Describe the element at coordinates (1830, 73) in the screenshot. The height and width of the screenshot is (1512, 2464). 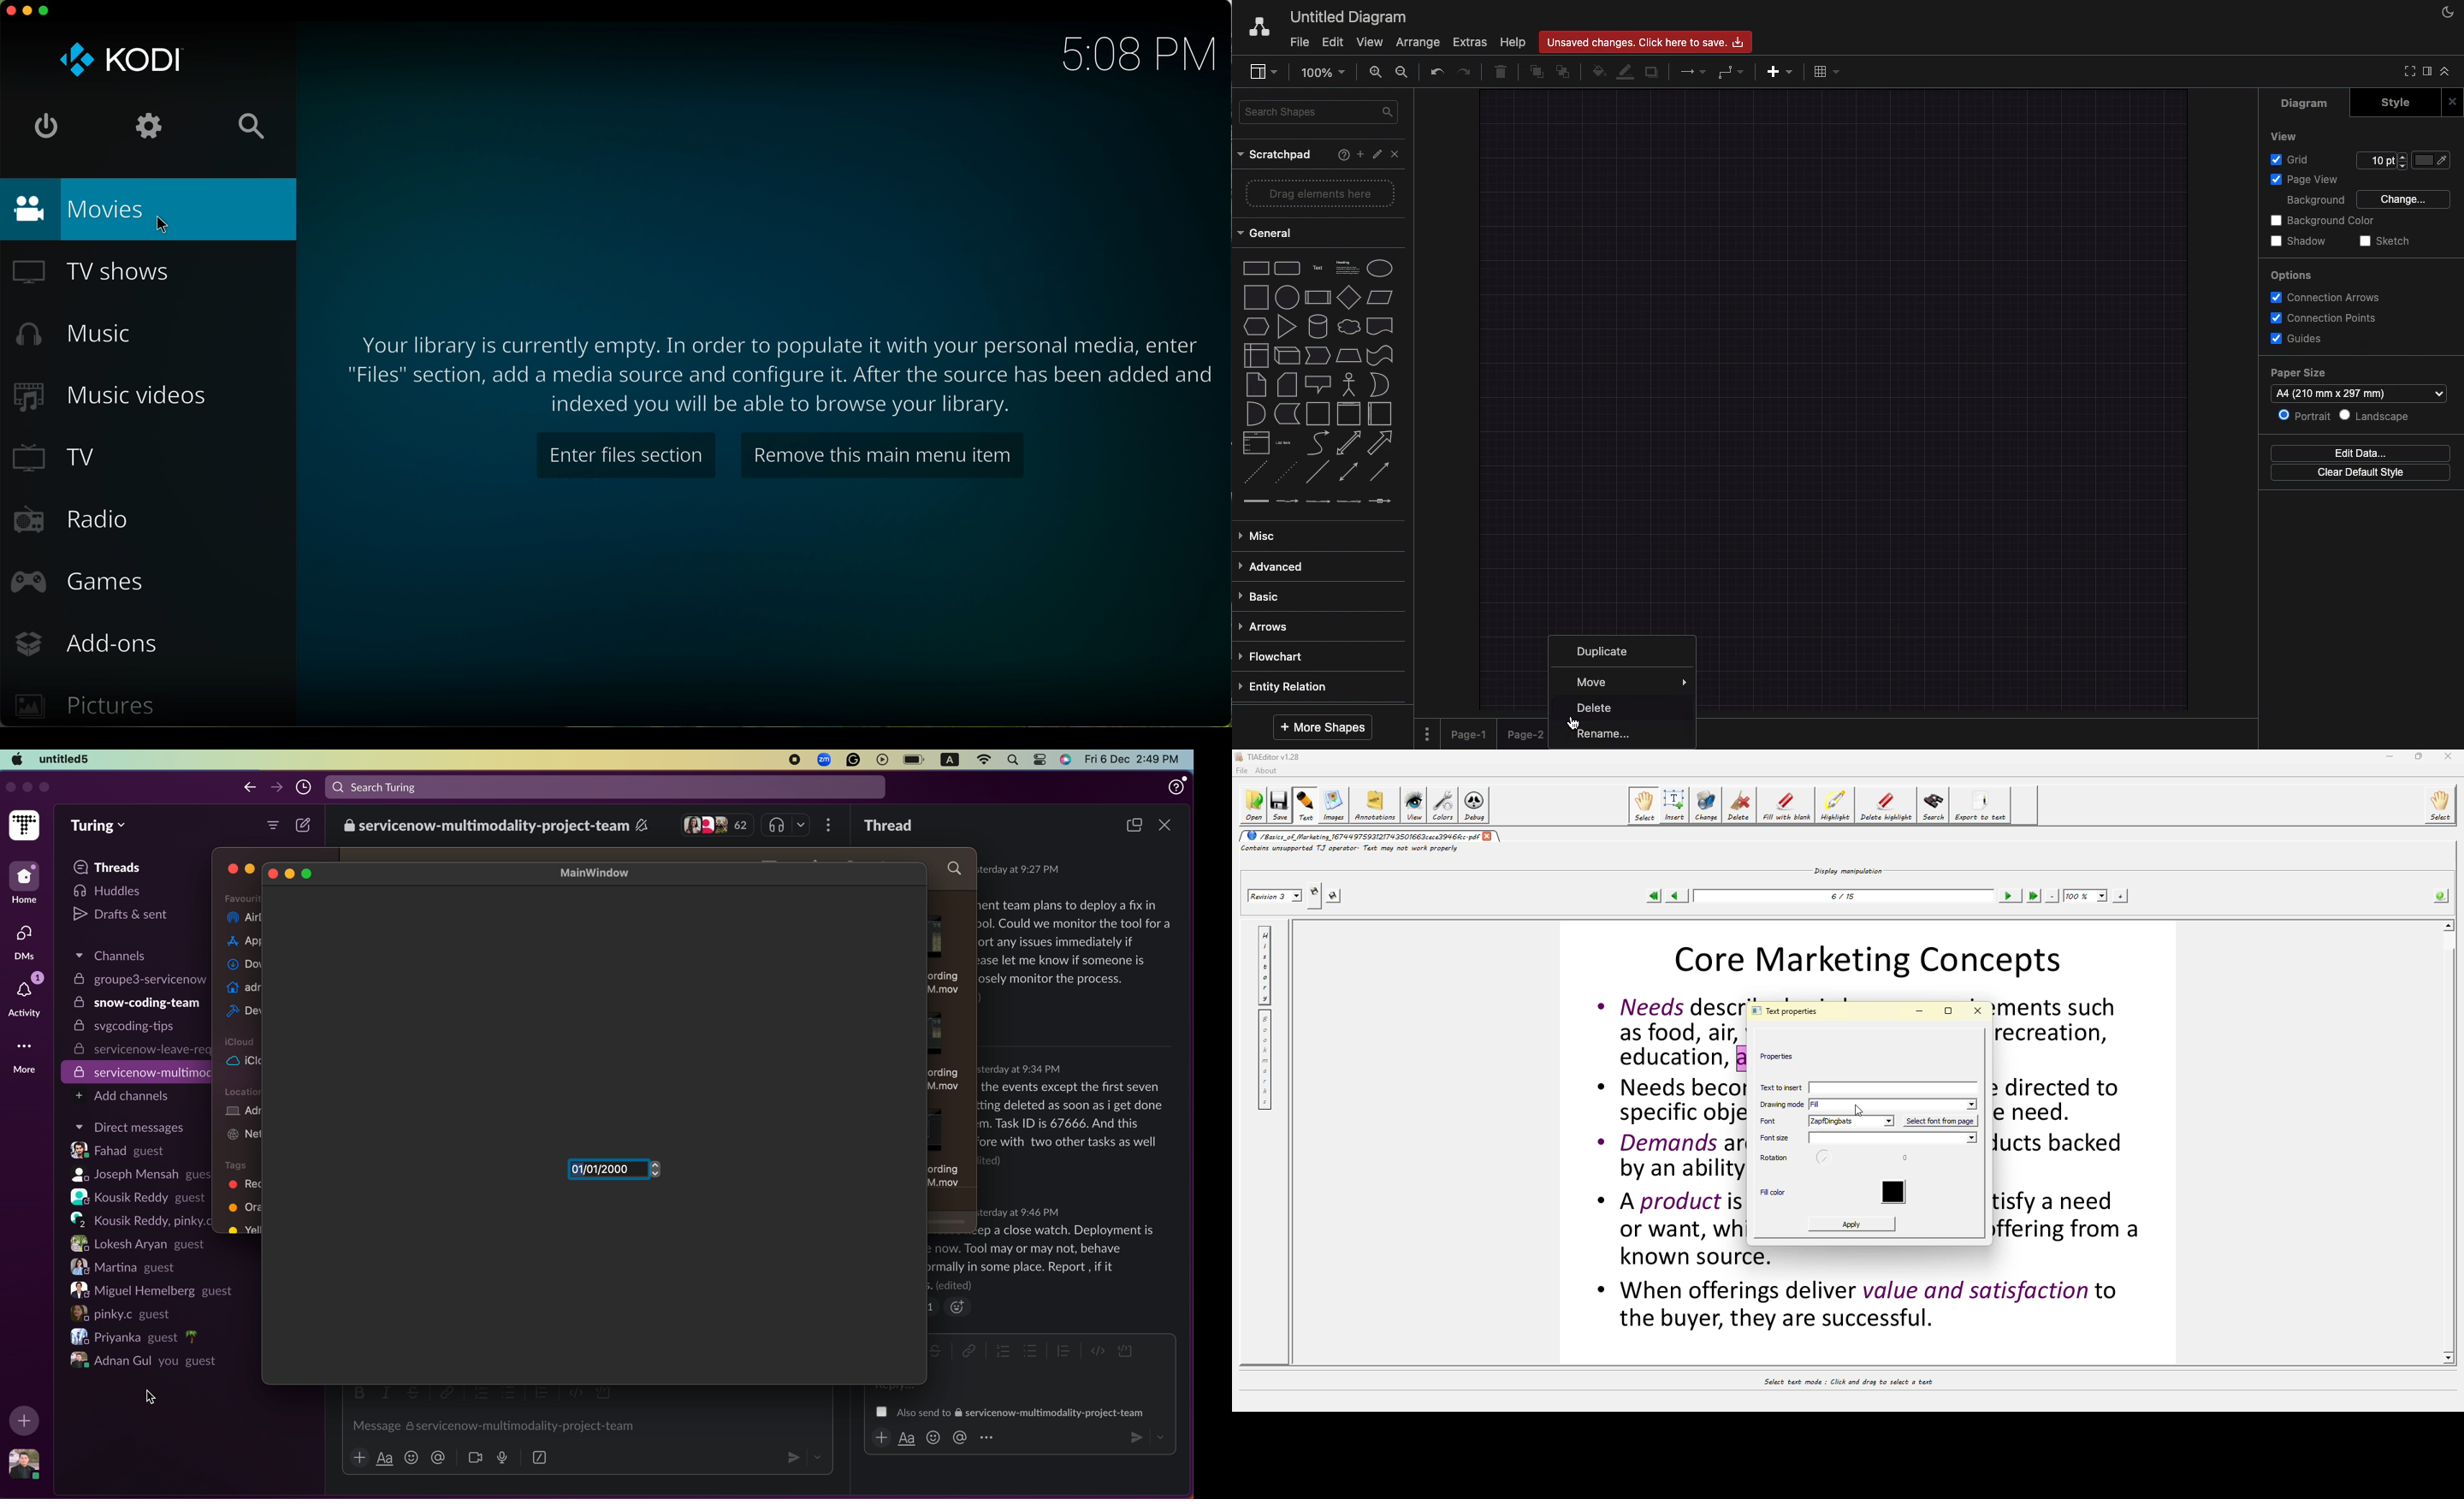
I see `Table` at that location.